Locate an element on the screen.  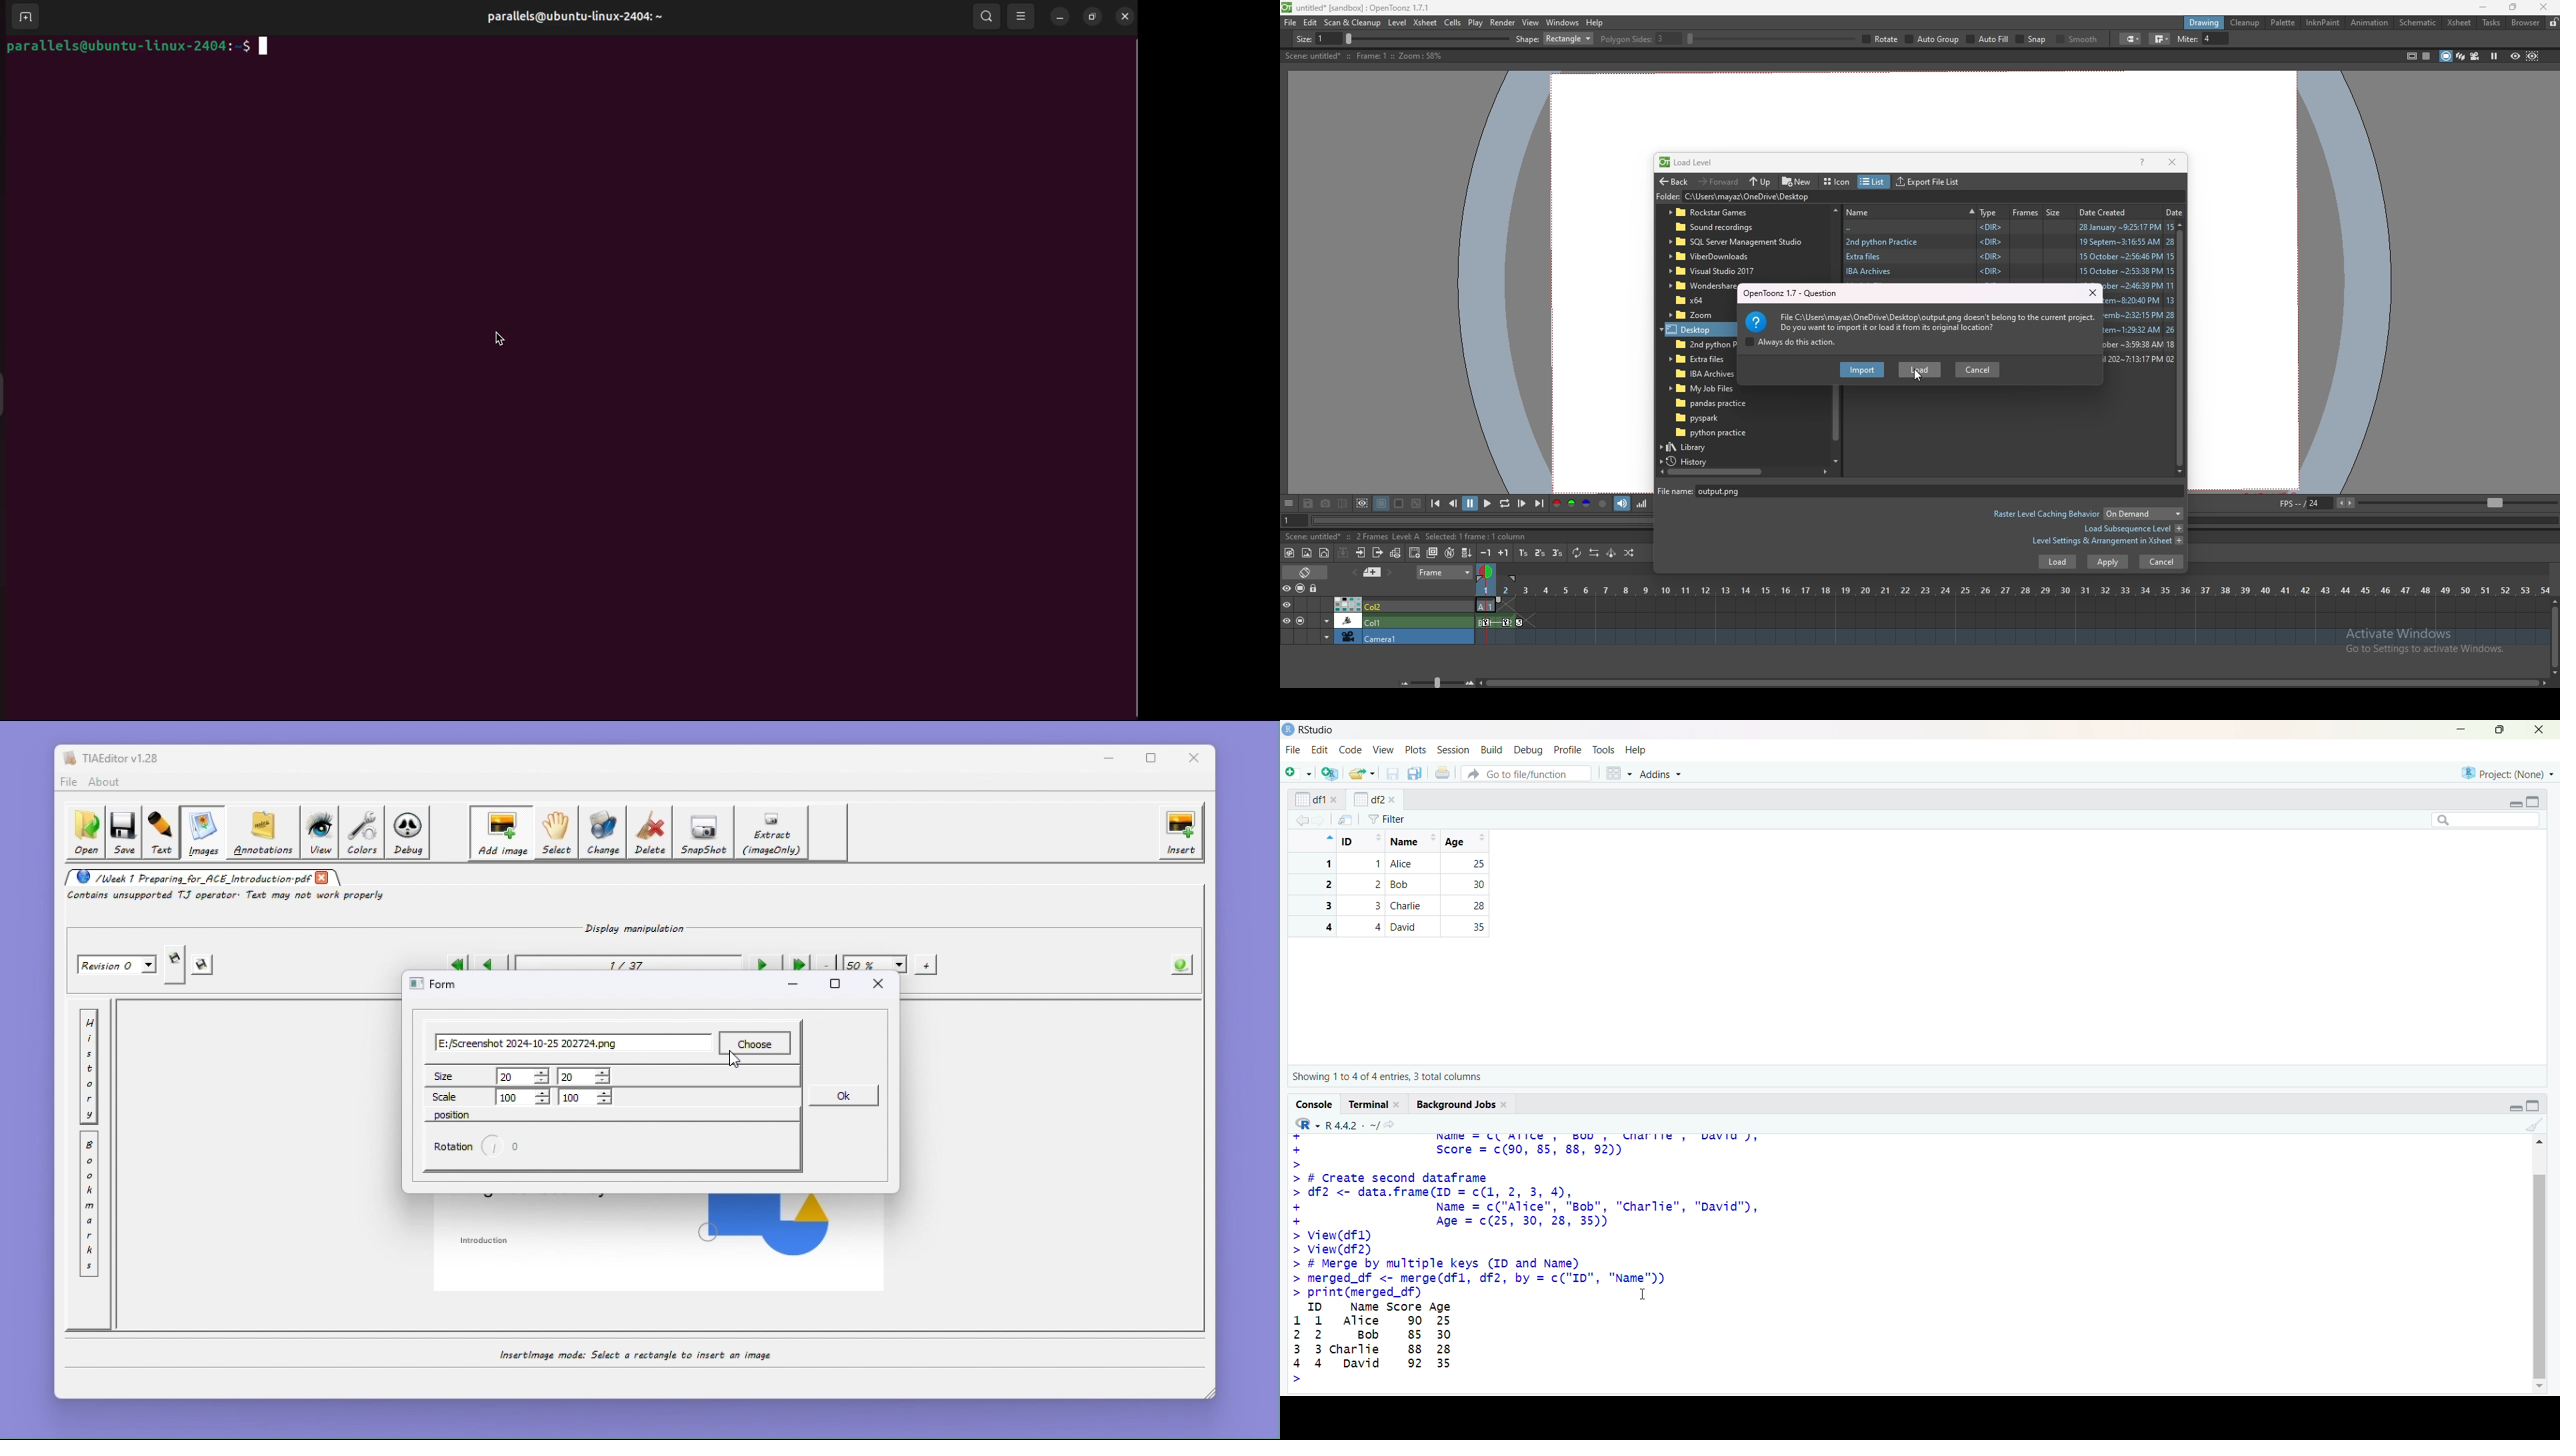
close is located at coordinates (1335, 799).